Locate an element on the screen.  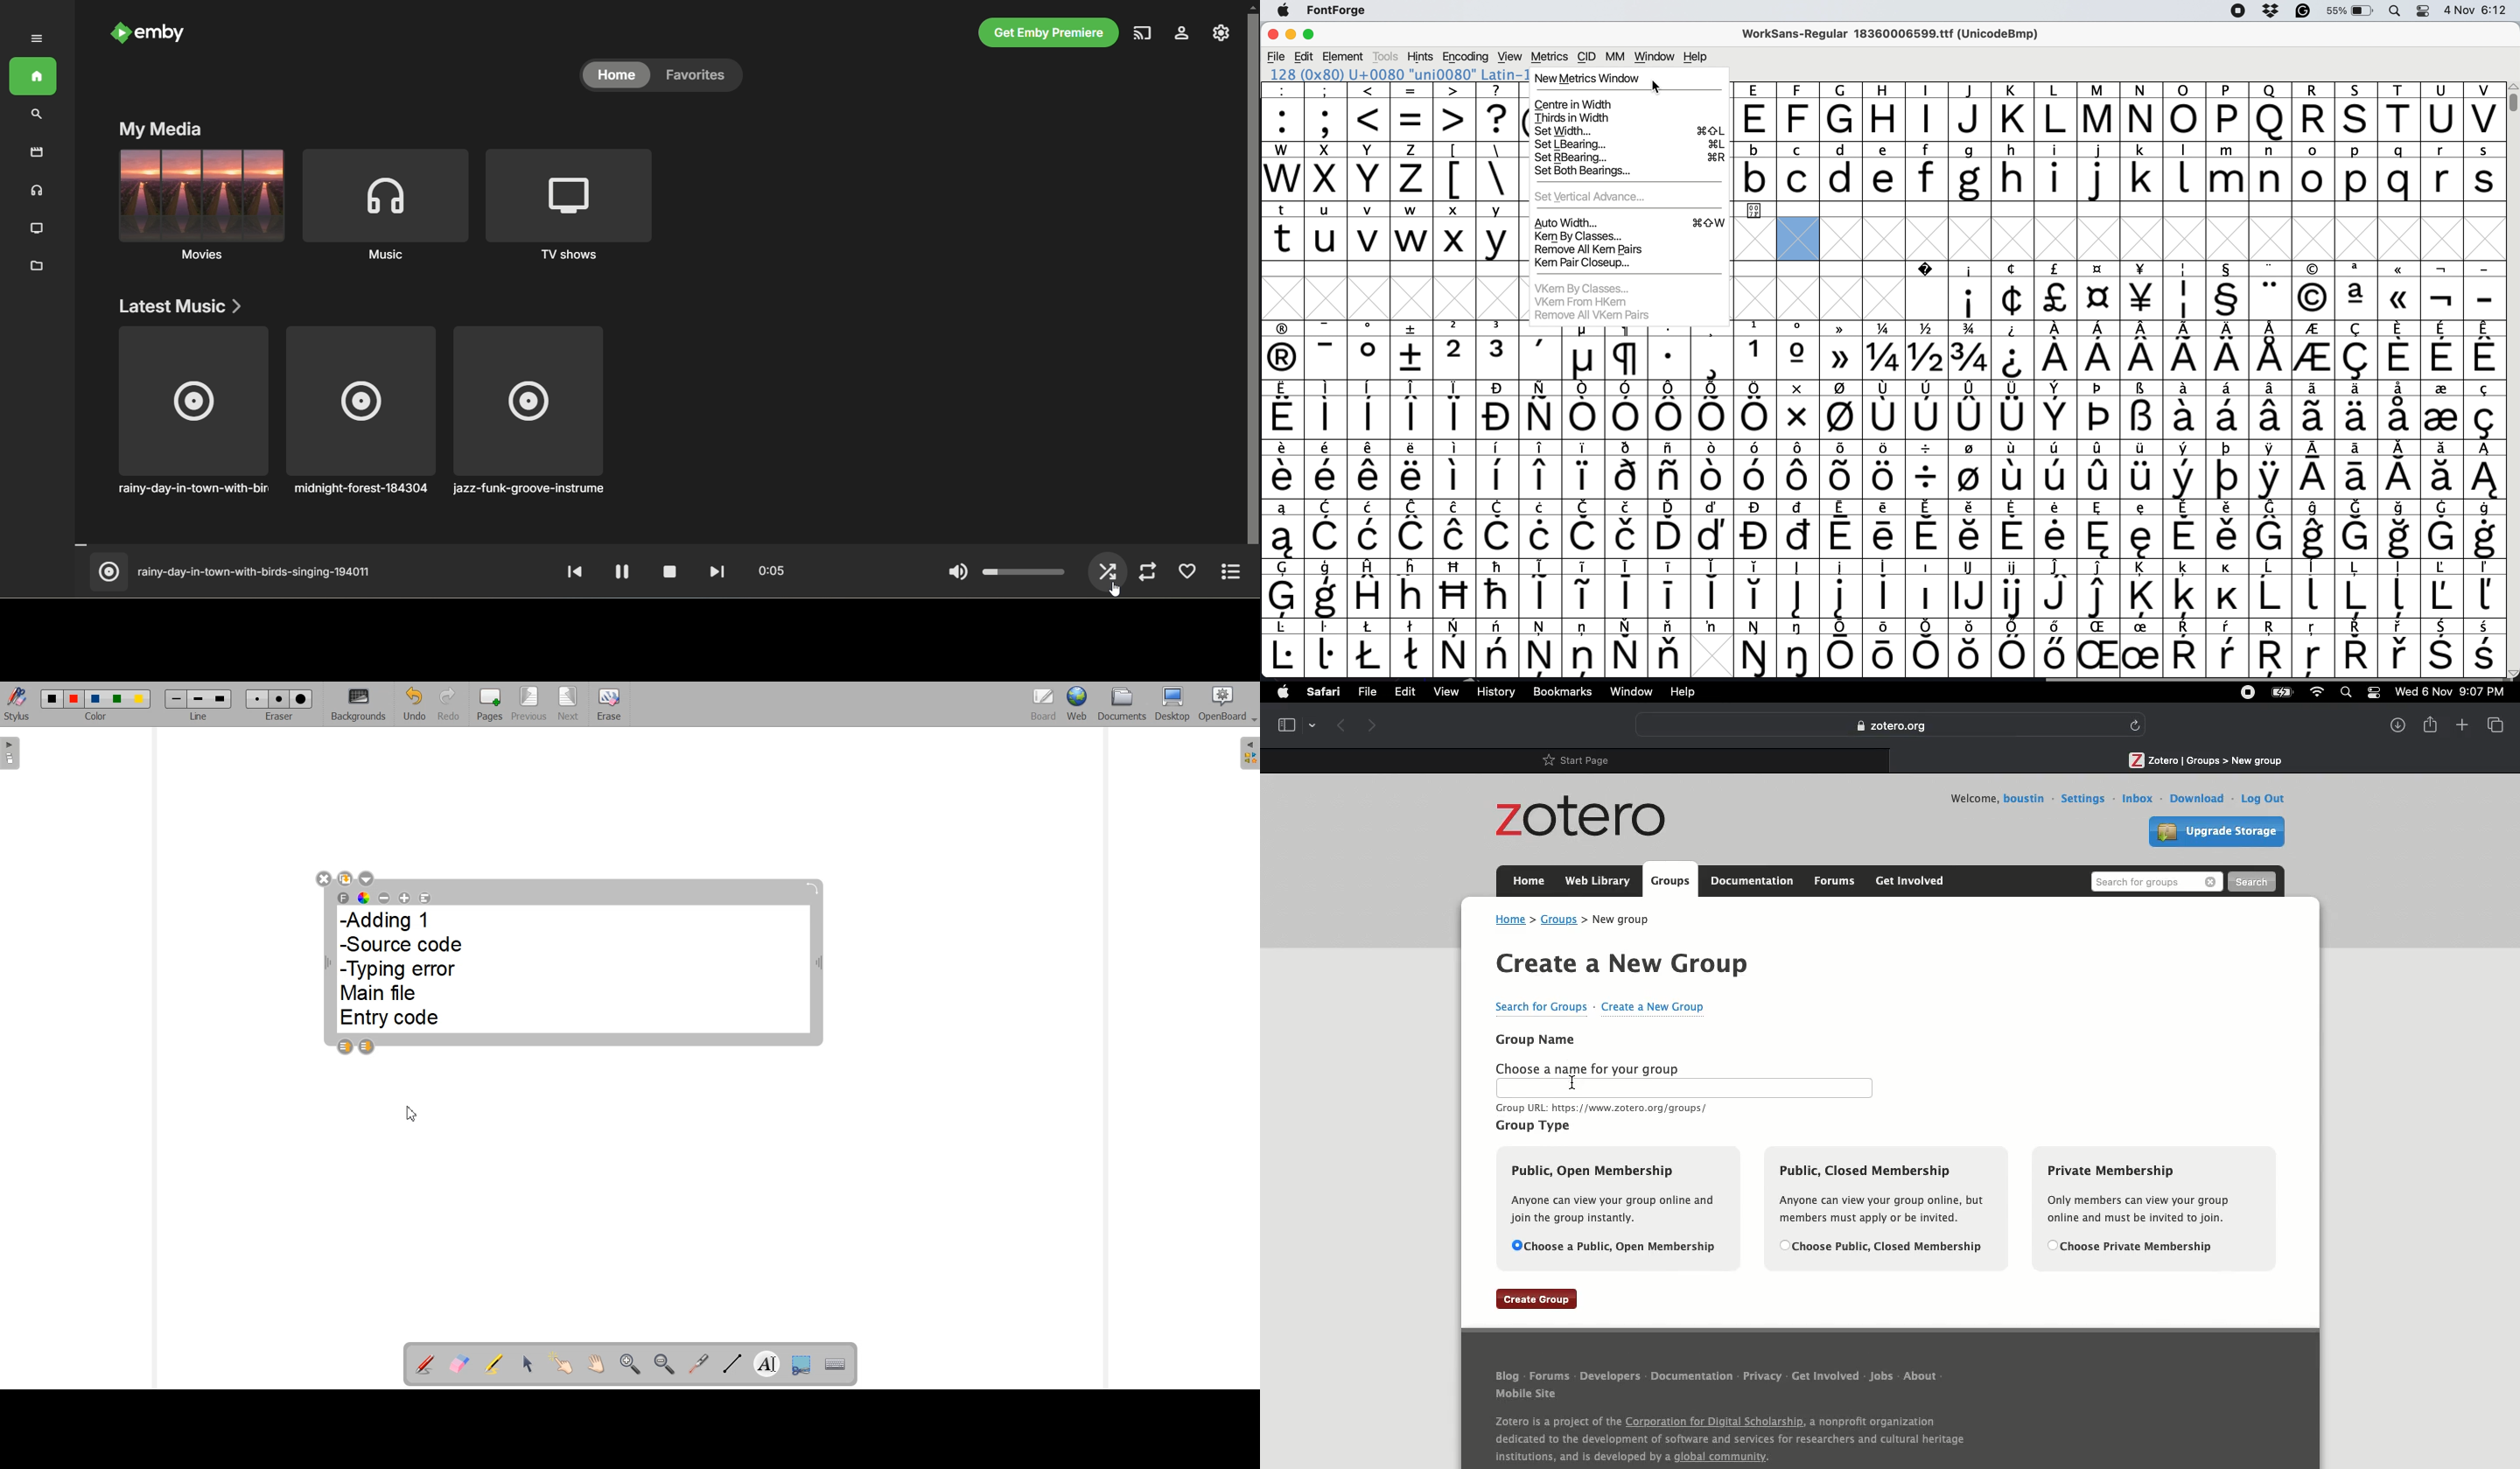
Search is located at coordinates (2347, 692).